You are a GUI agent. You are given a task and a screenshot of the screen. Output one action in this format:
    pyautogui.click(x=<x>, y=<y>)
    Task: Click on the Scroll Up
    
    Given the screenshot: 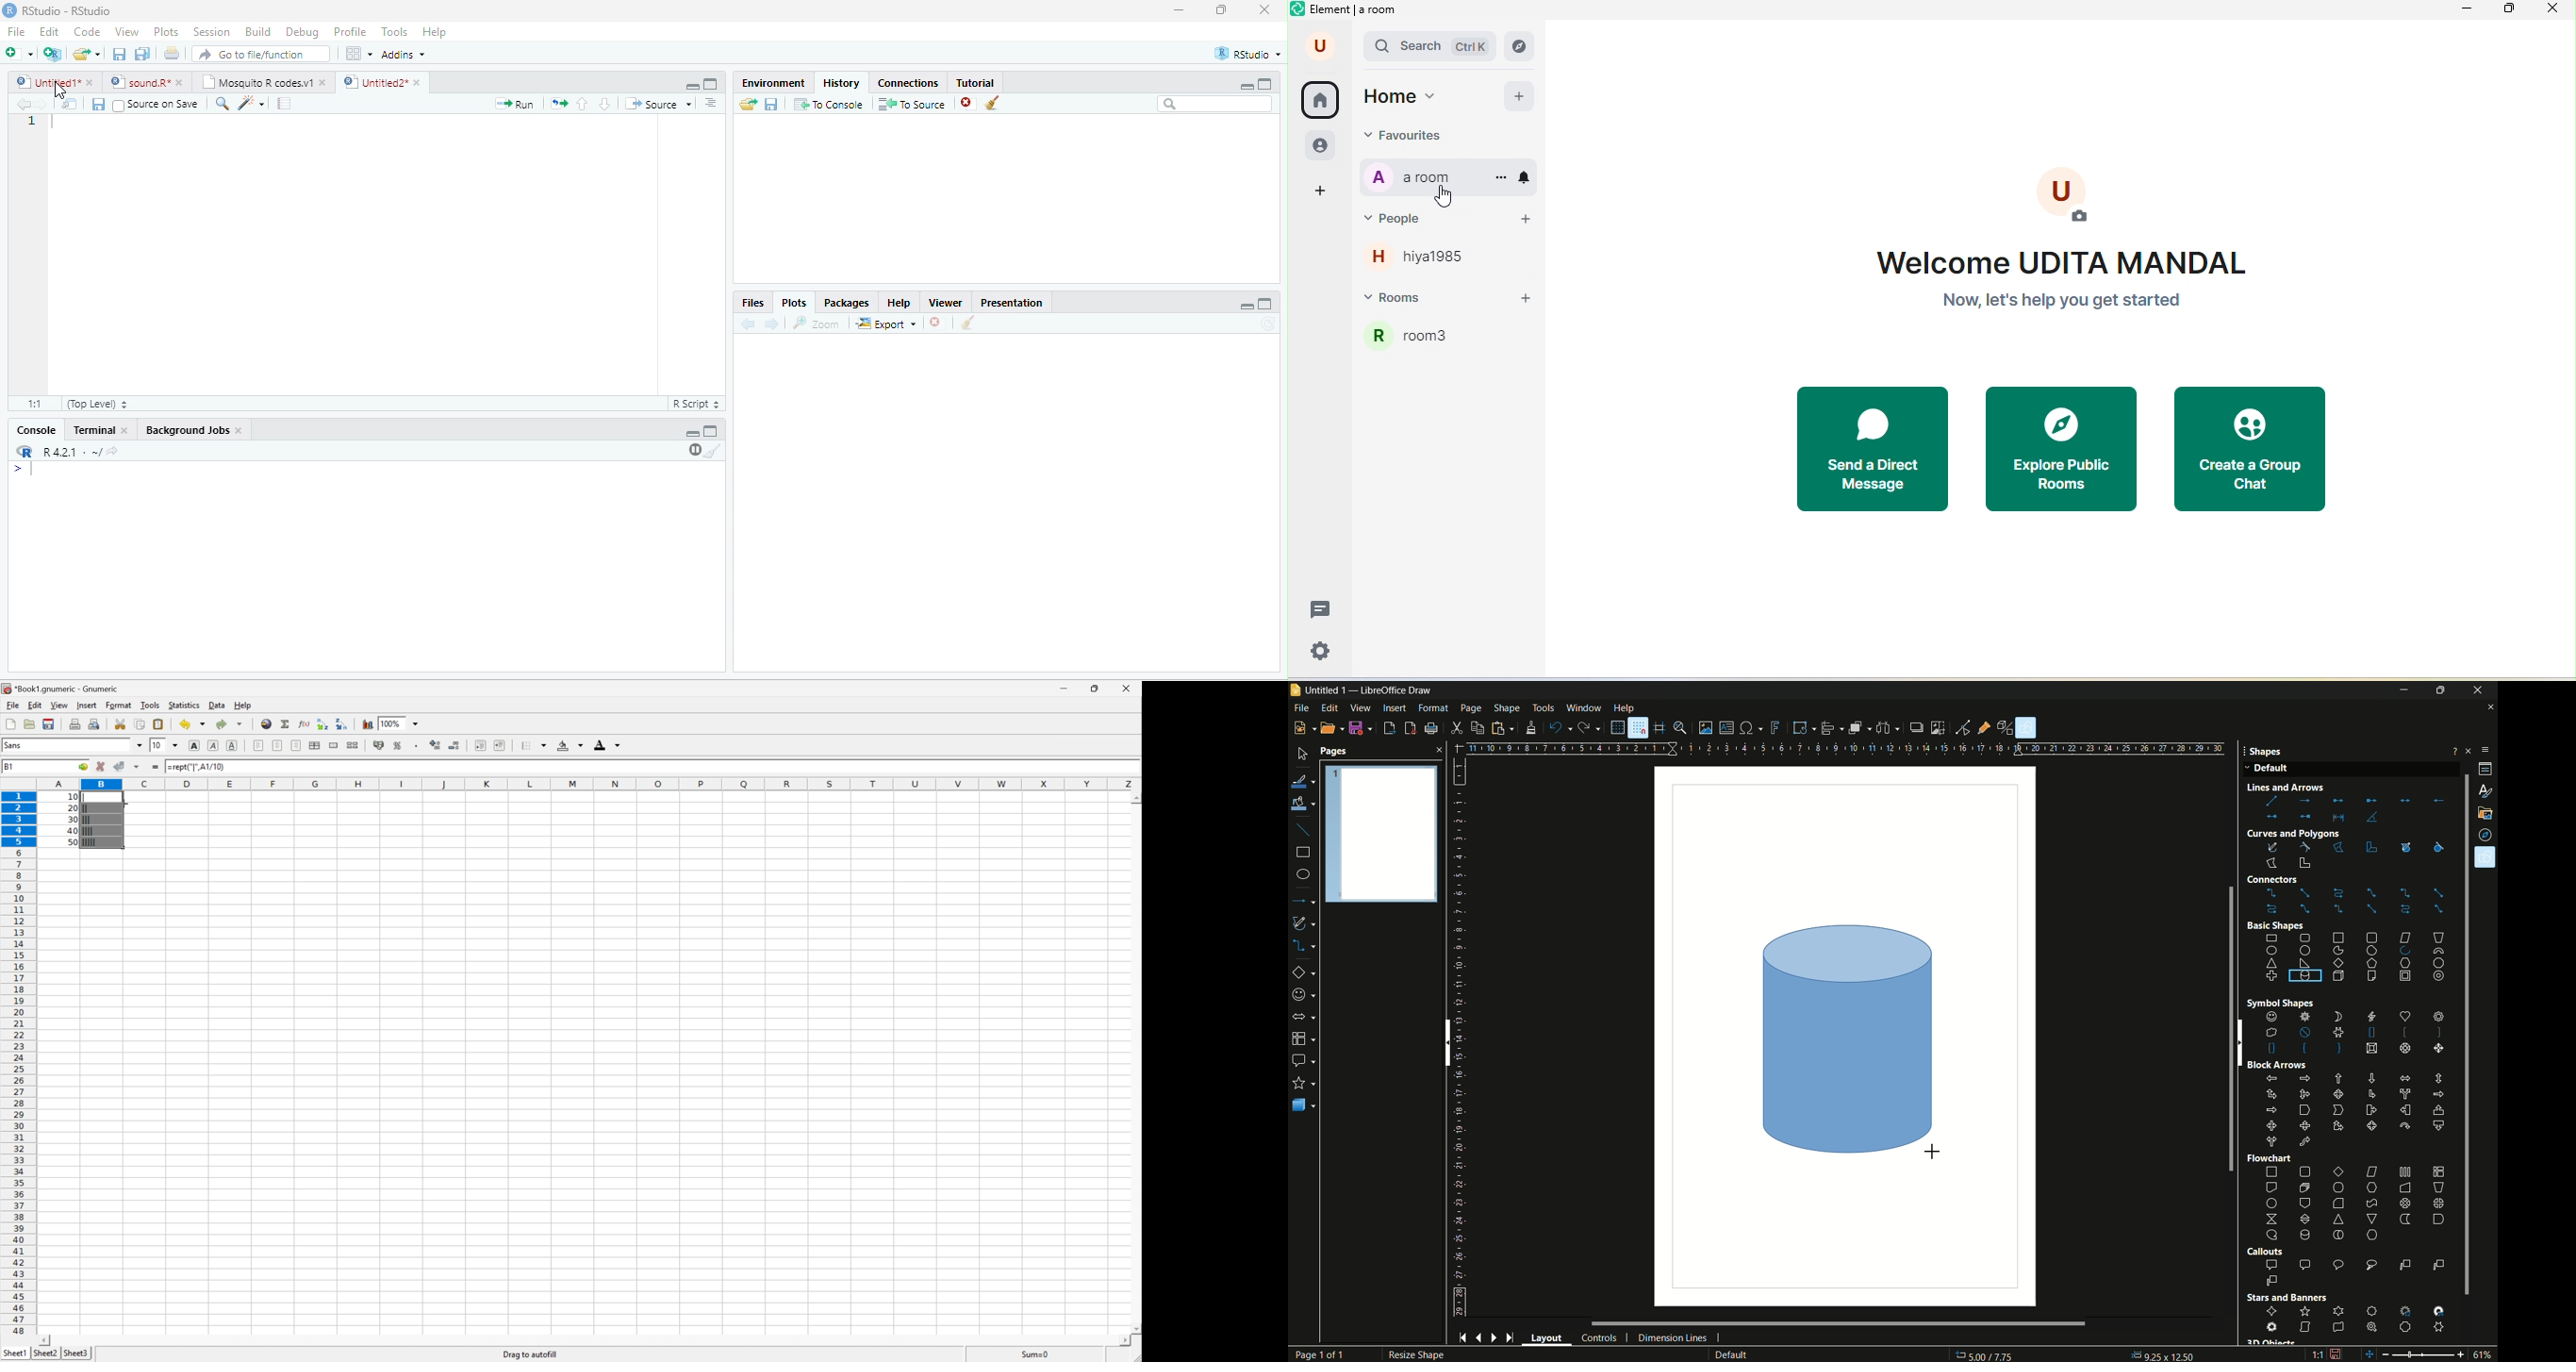 What is the action you would take?
    pyautogui.click(x=1135, y=798)
    